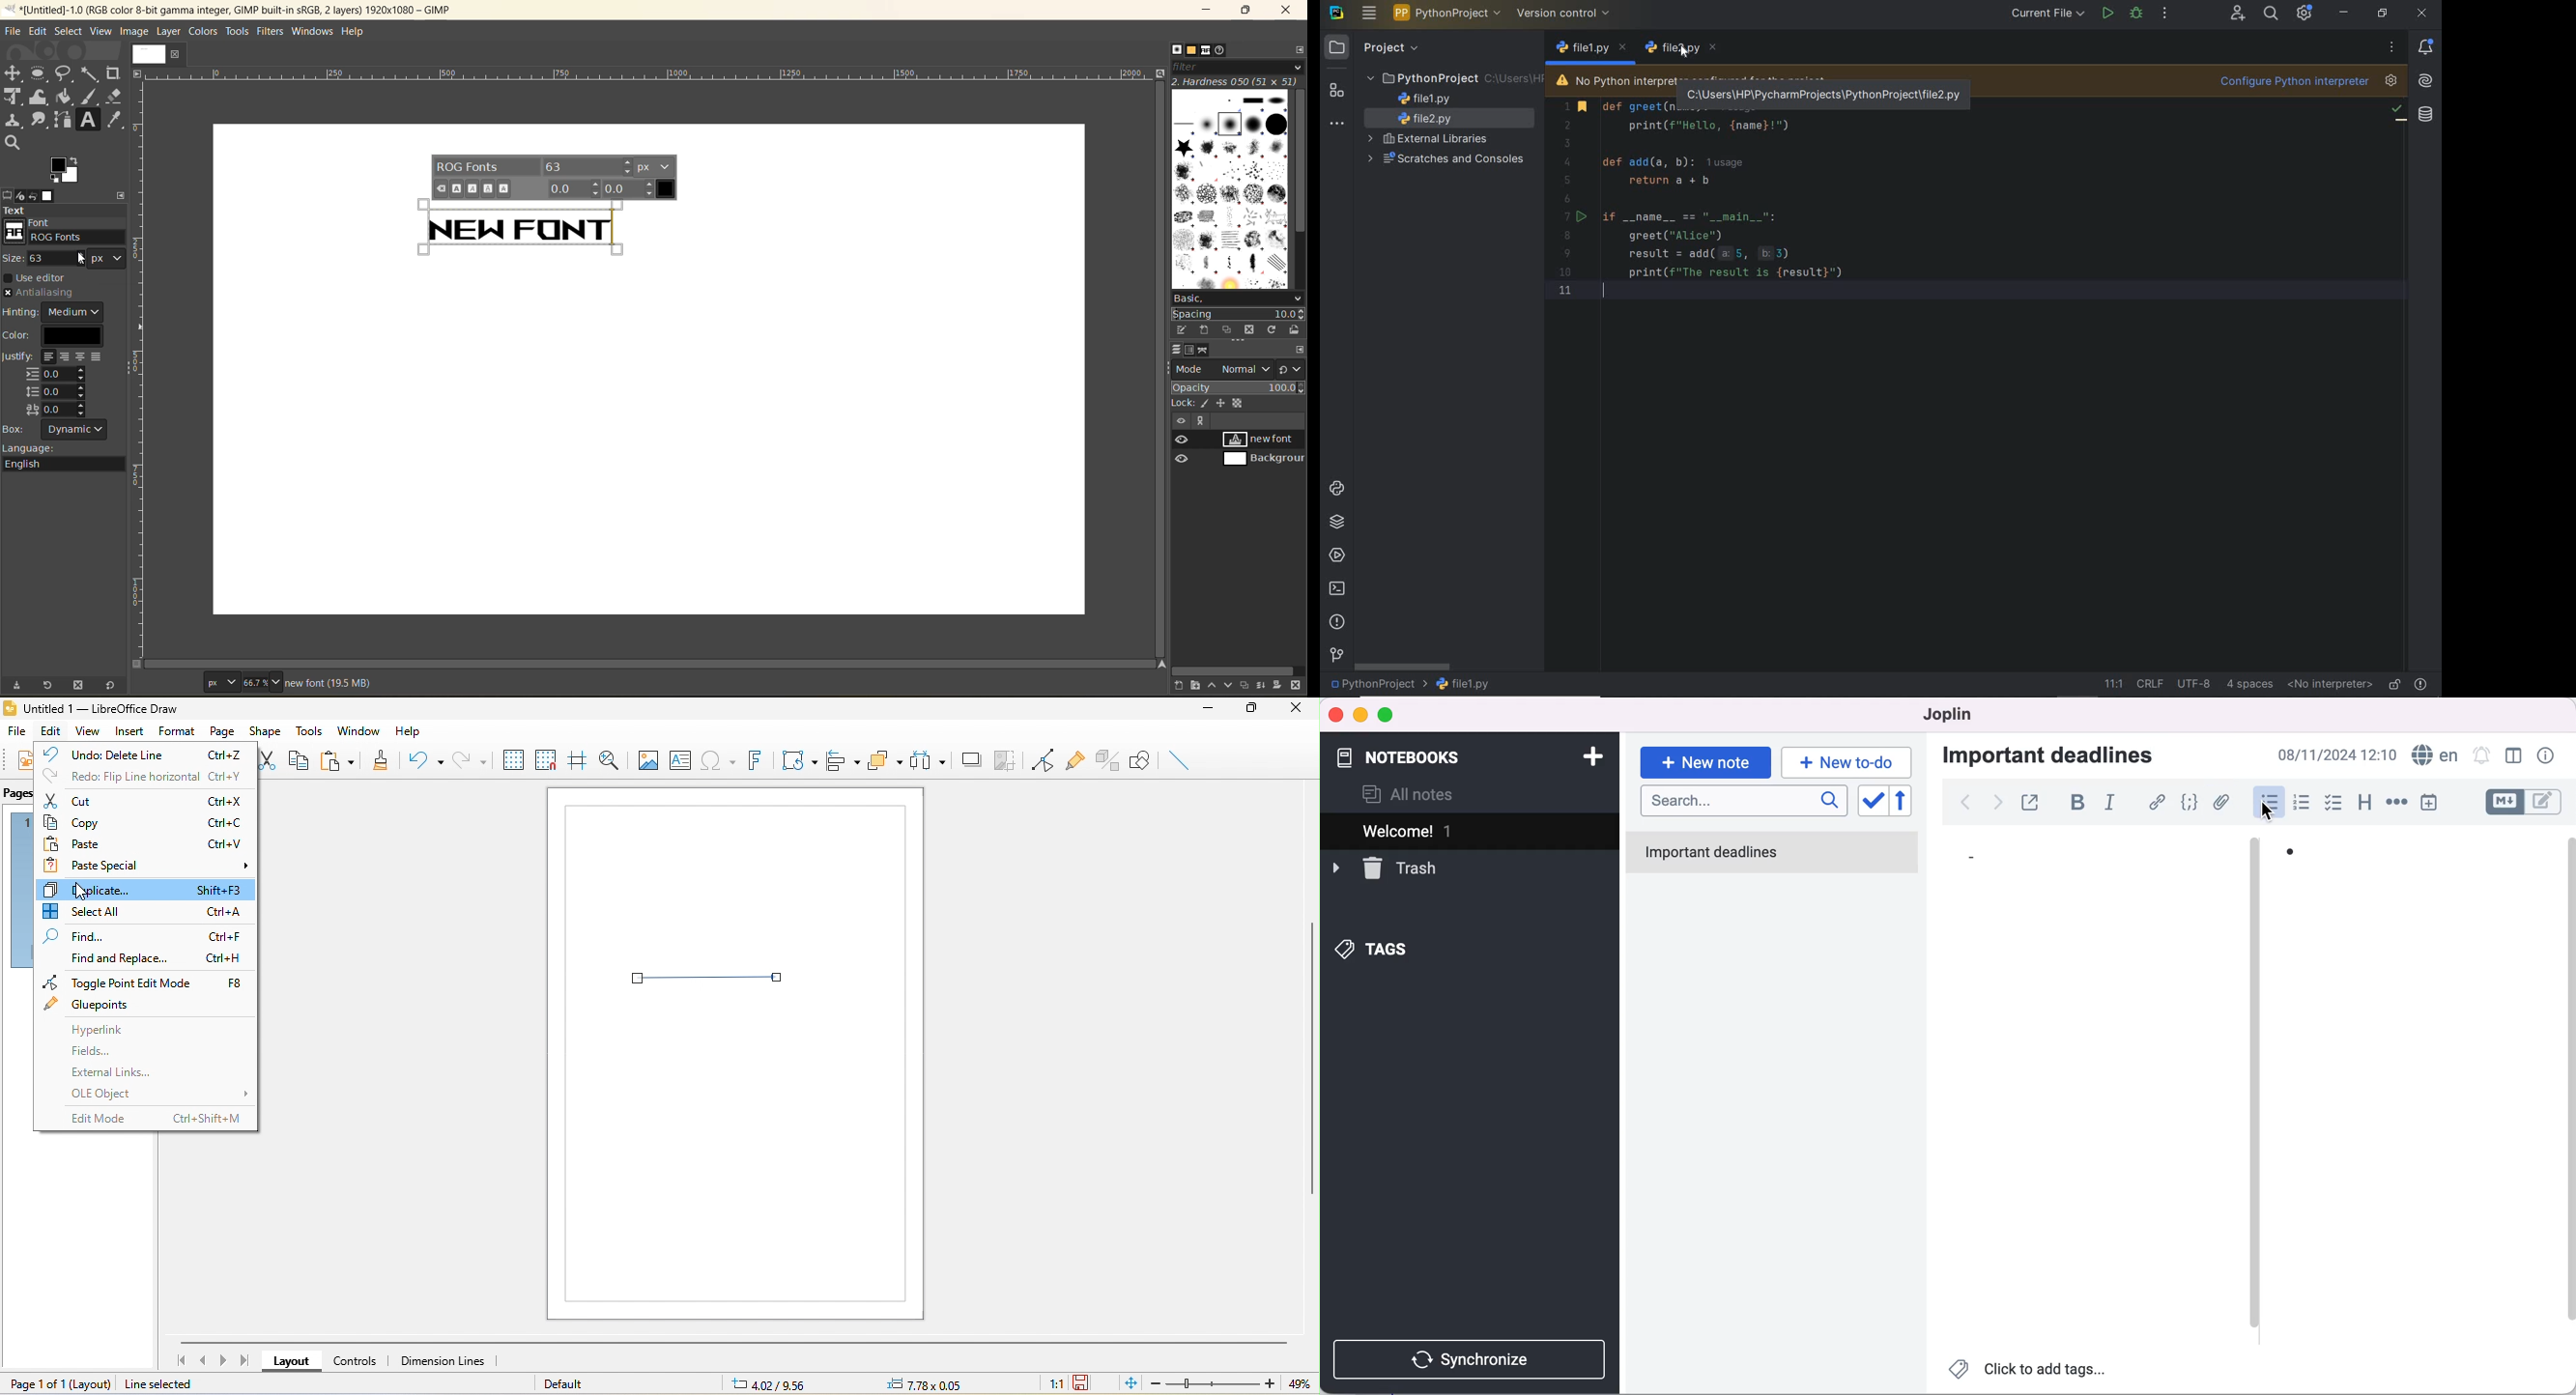 This screenshot has height=1400, width=2576. I want to click on images, so click(51, 196).